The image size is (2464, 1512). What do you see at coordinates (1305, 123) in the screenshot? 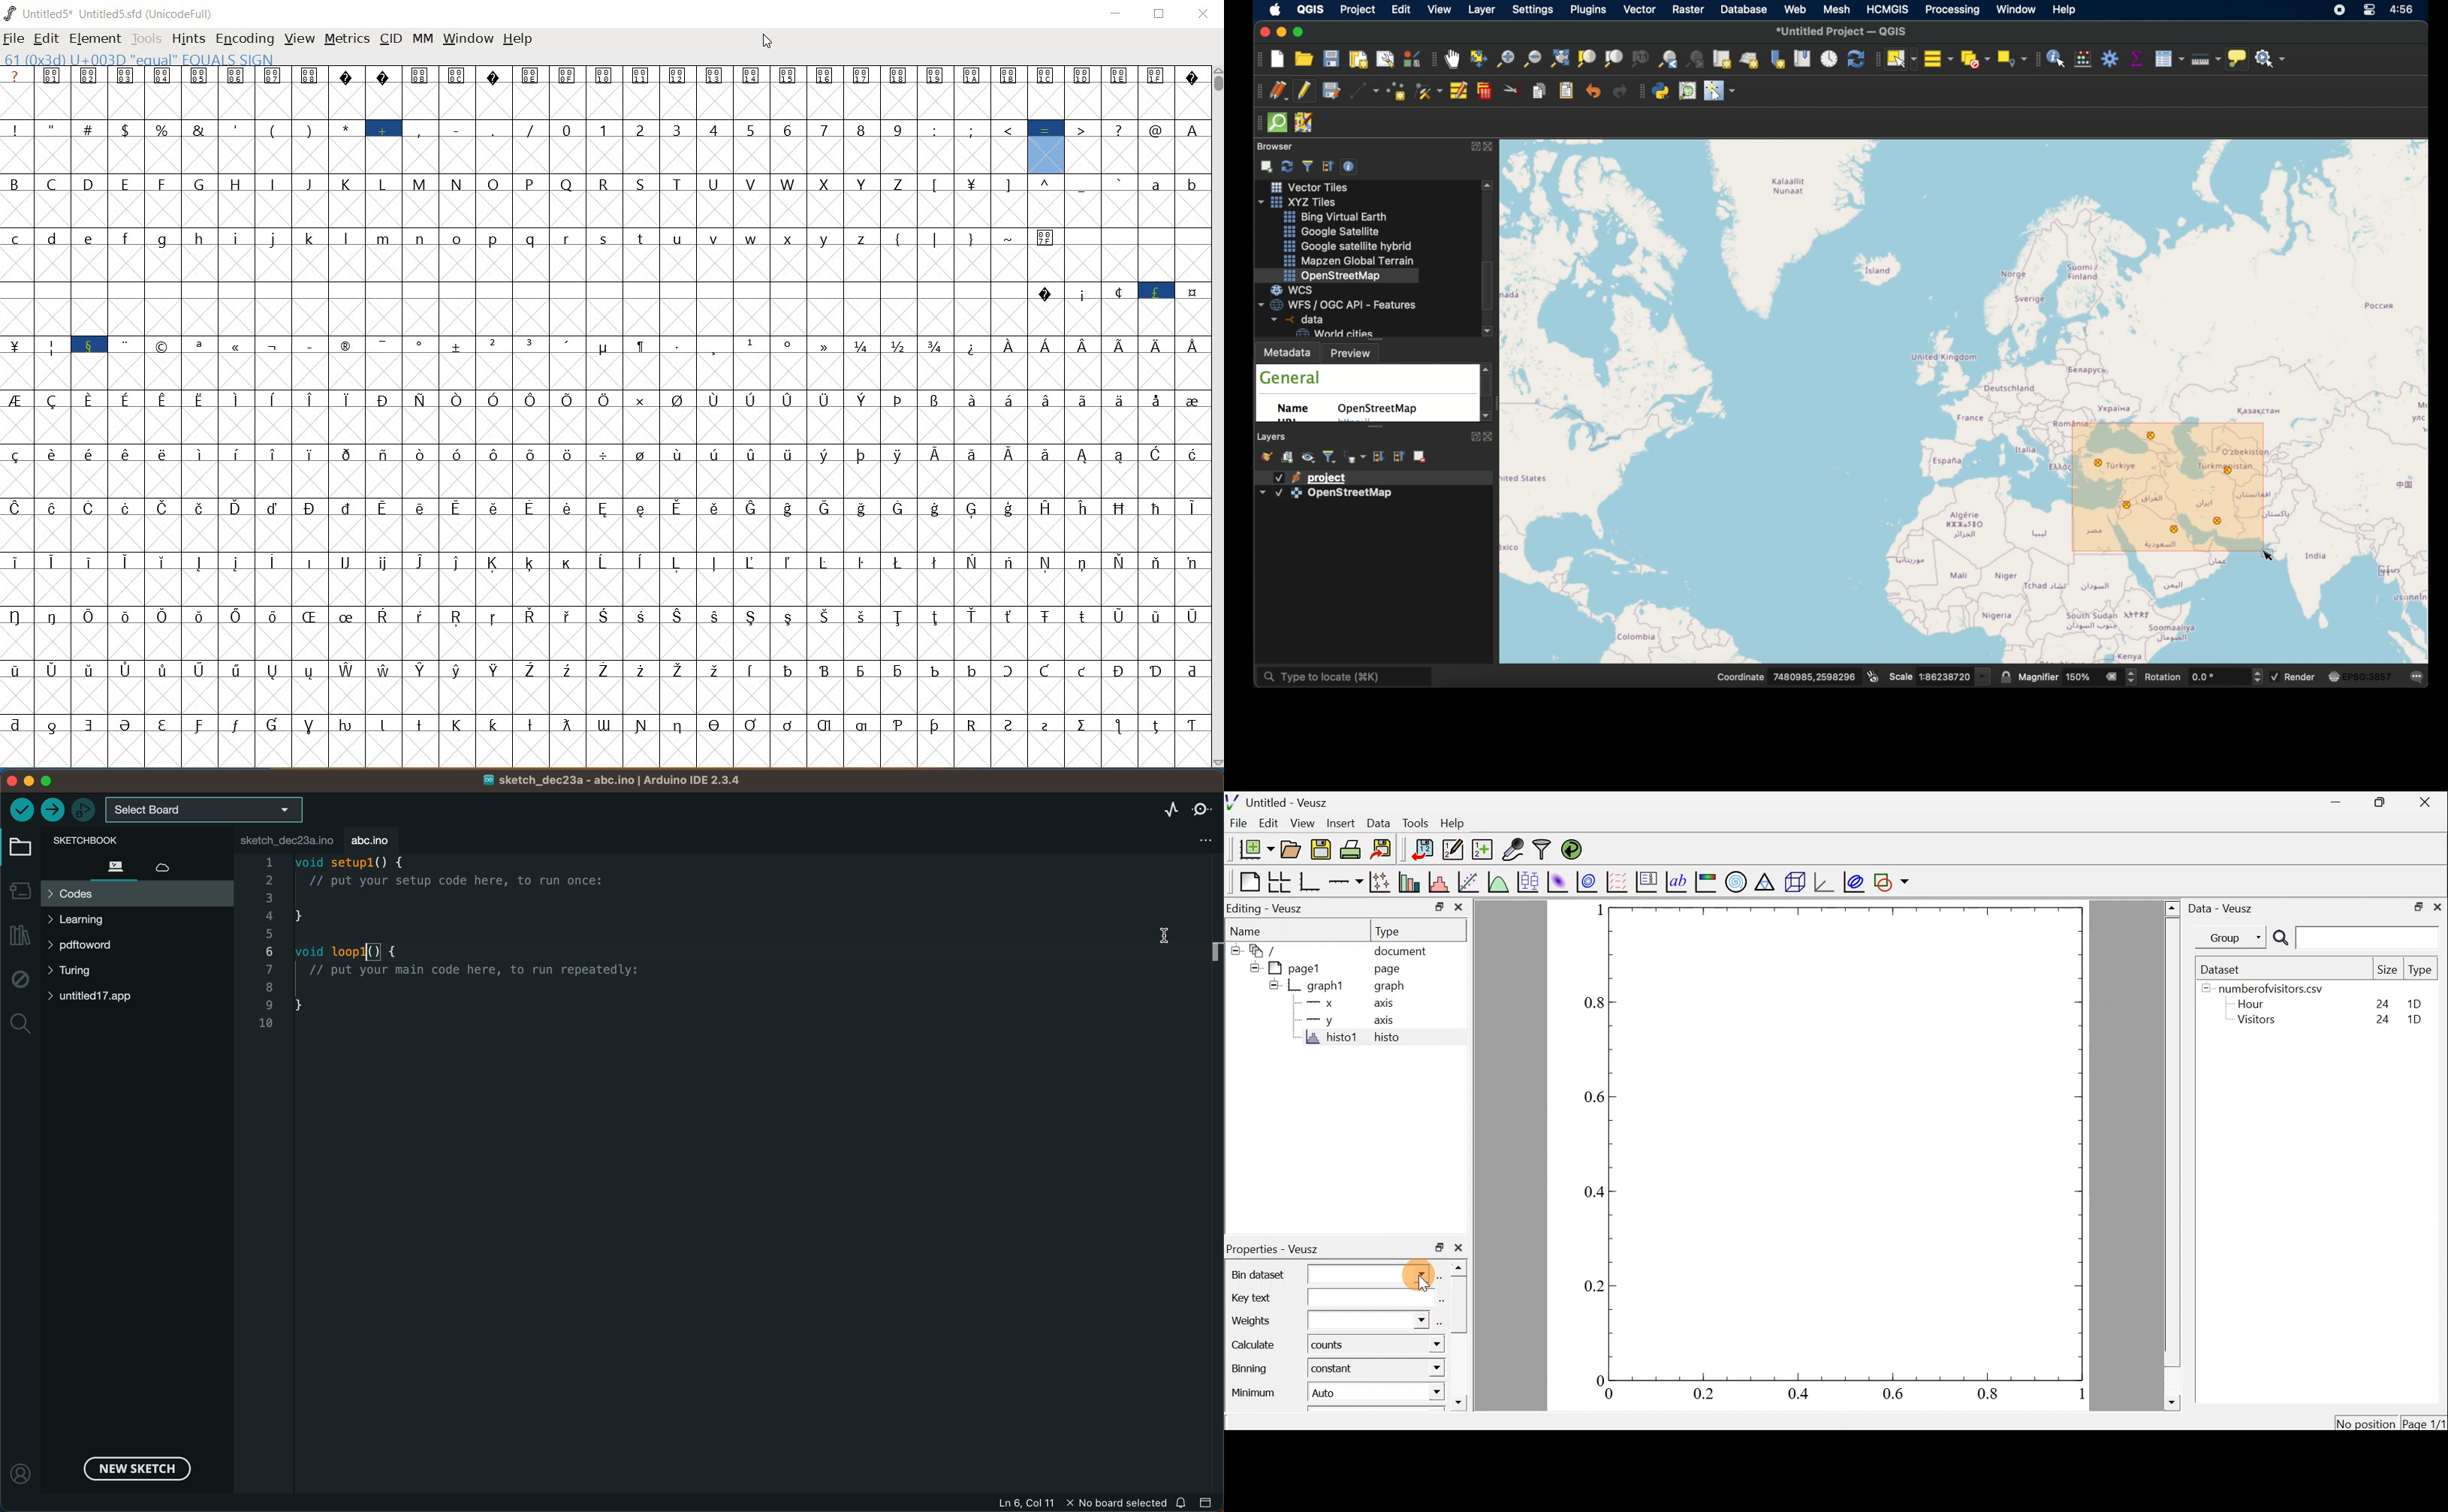
I see `josh remote` at bounding box center [1305, 123].